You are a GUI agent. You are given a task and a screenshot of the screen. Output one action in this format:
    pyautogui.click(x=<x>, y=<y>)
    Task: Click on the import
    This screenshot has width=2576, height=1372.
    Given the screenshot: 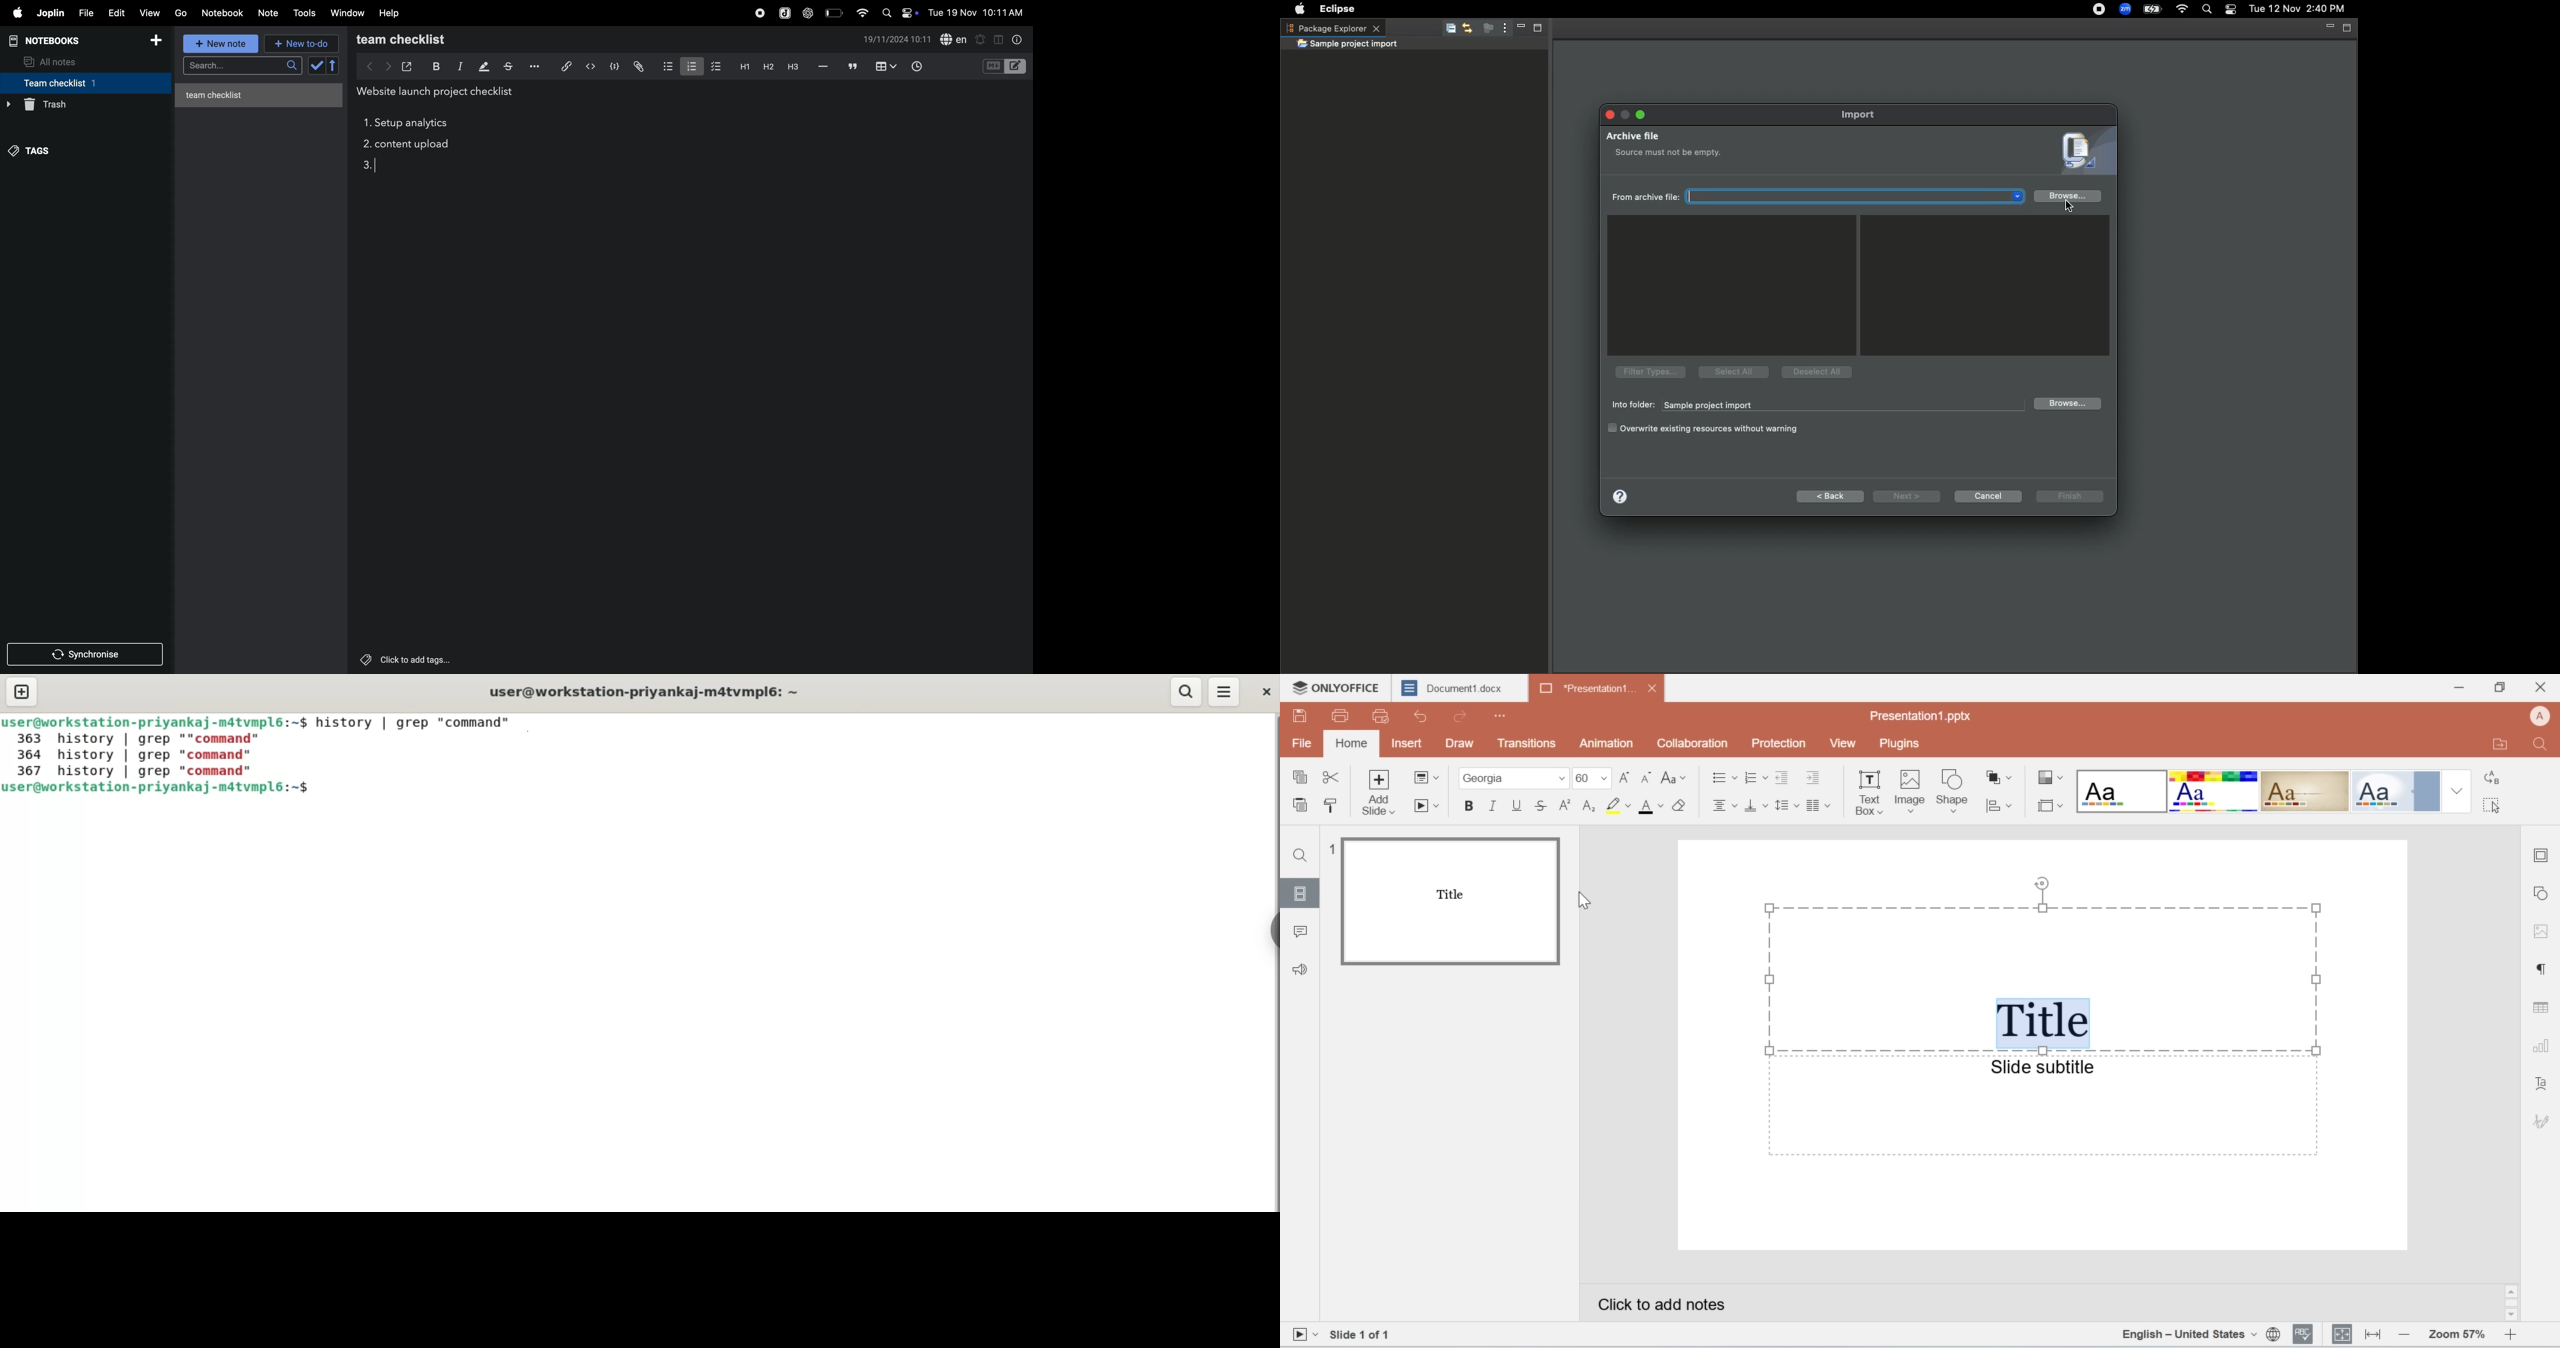 What is the action you would take?
    pyautogui.click(x=1863, y=115)
    